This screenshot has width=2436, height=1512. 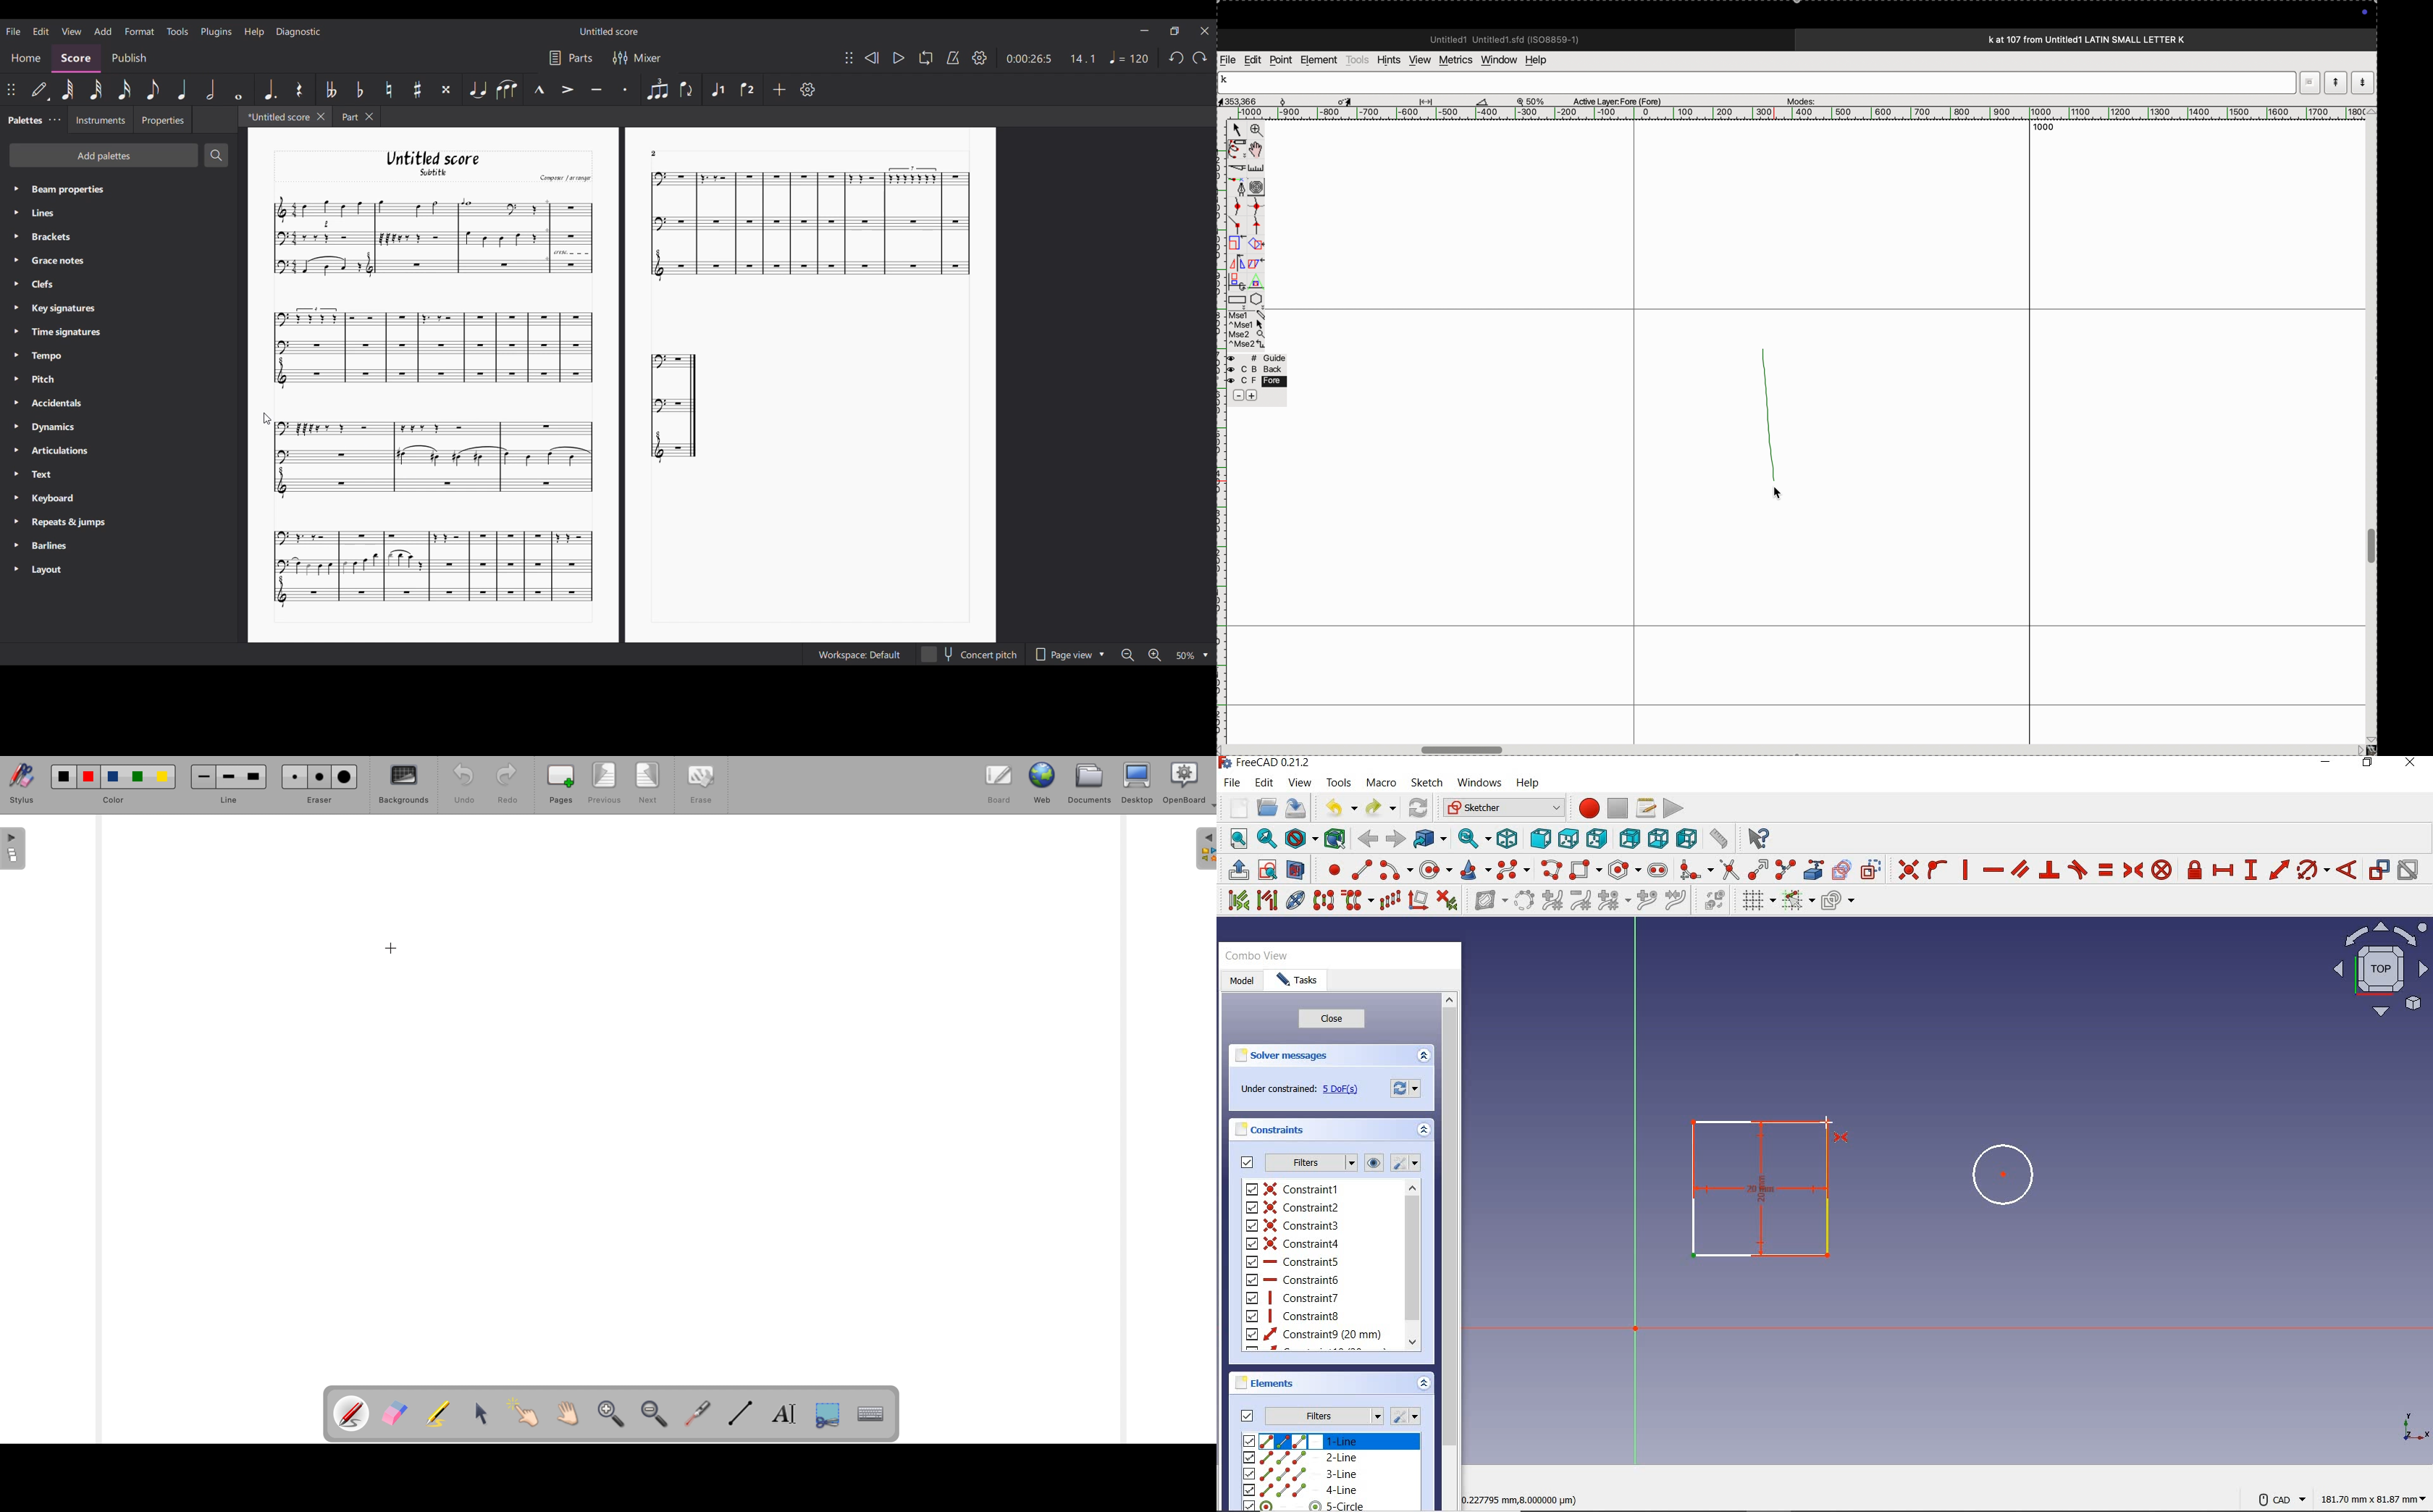 What do you see at coordinates (657, 1416) in the screenshot?
I see `zoom out` at bounding box center [657, 1416].